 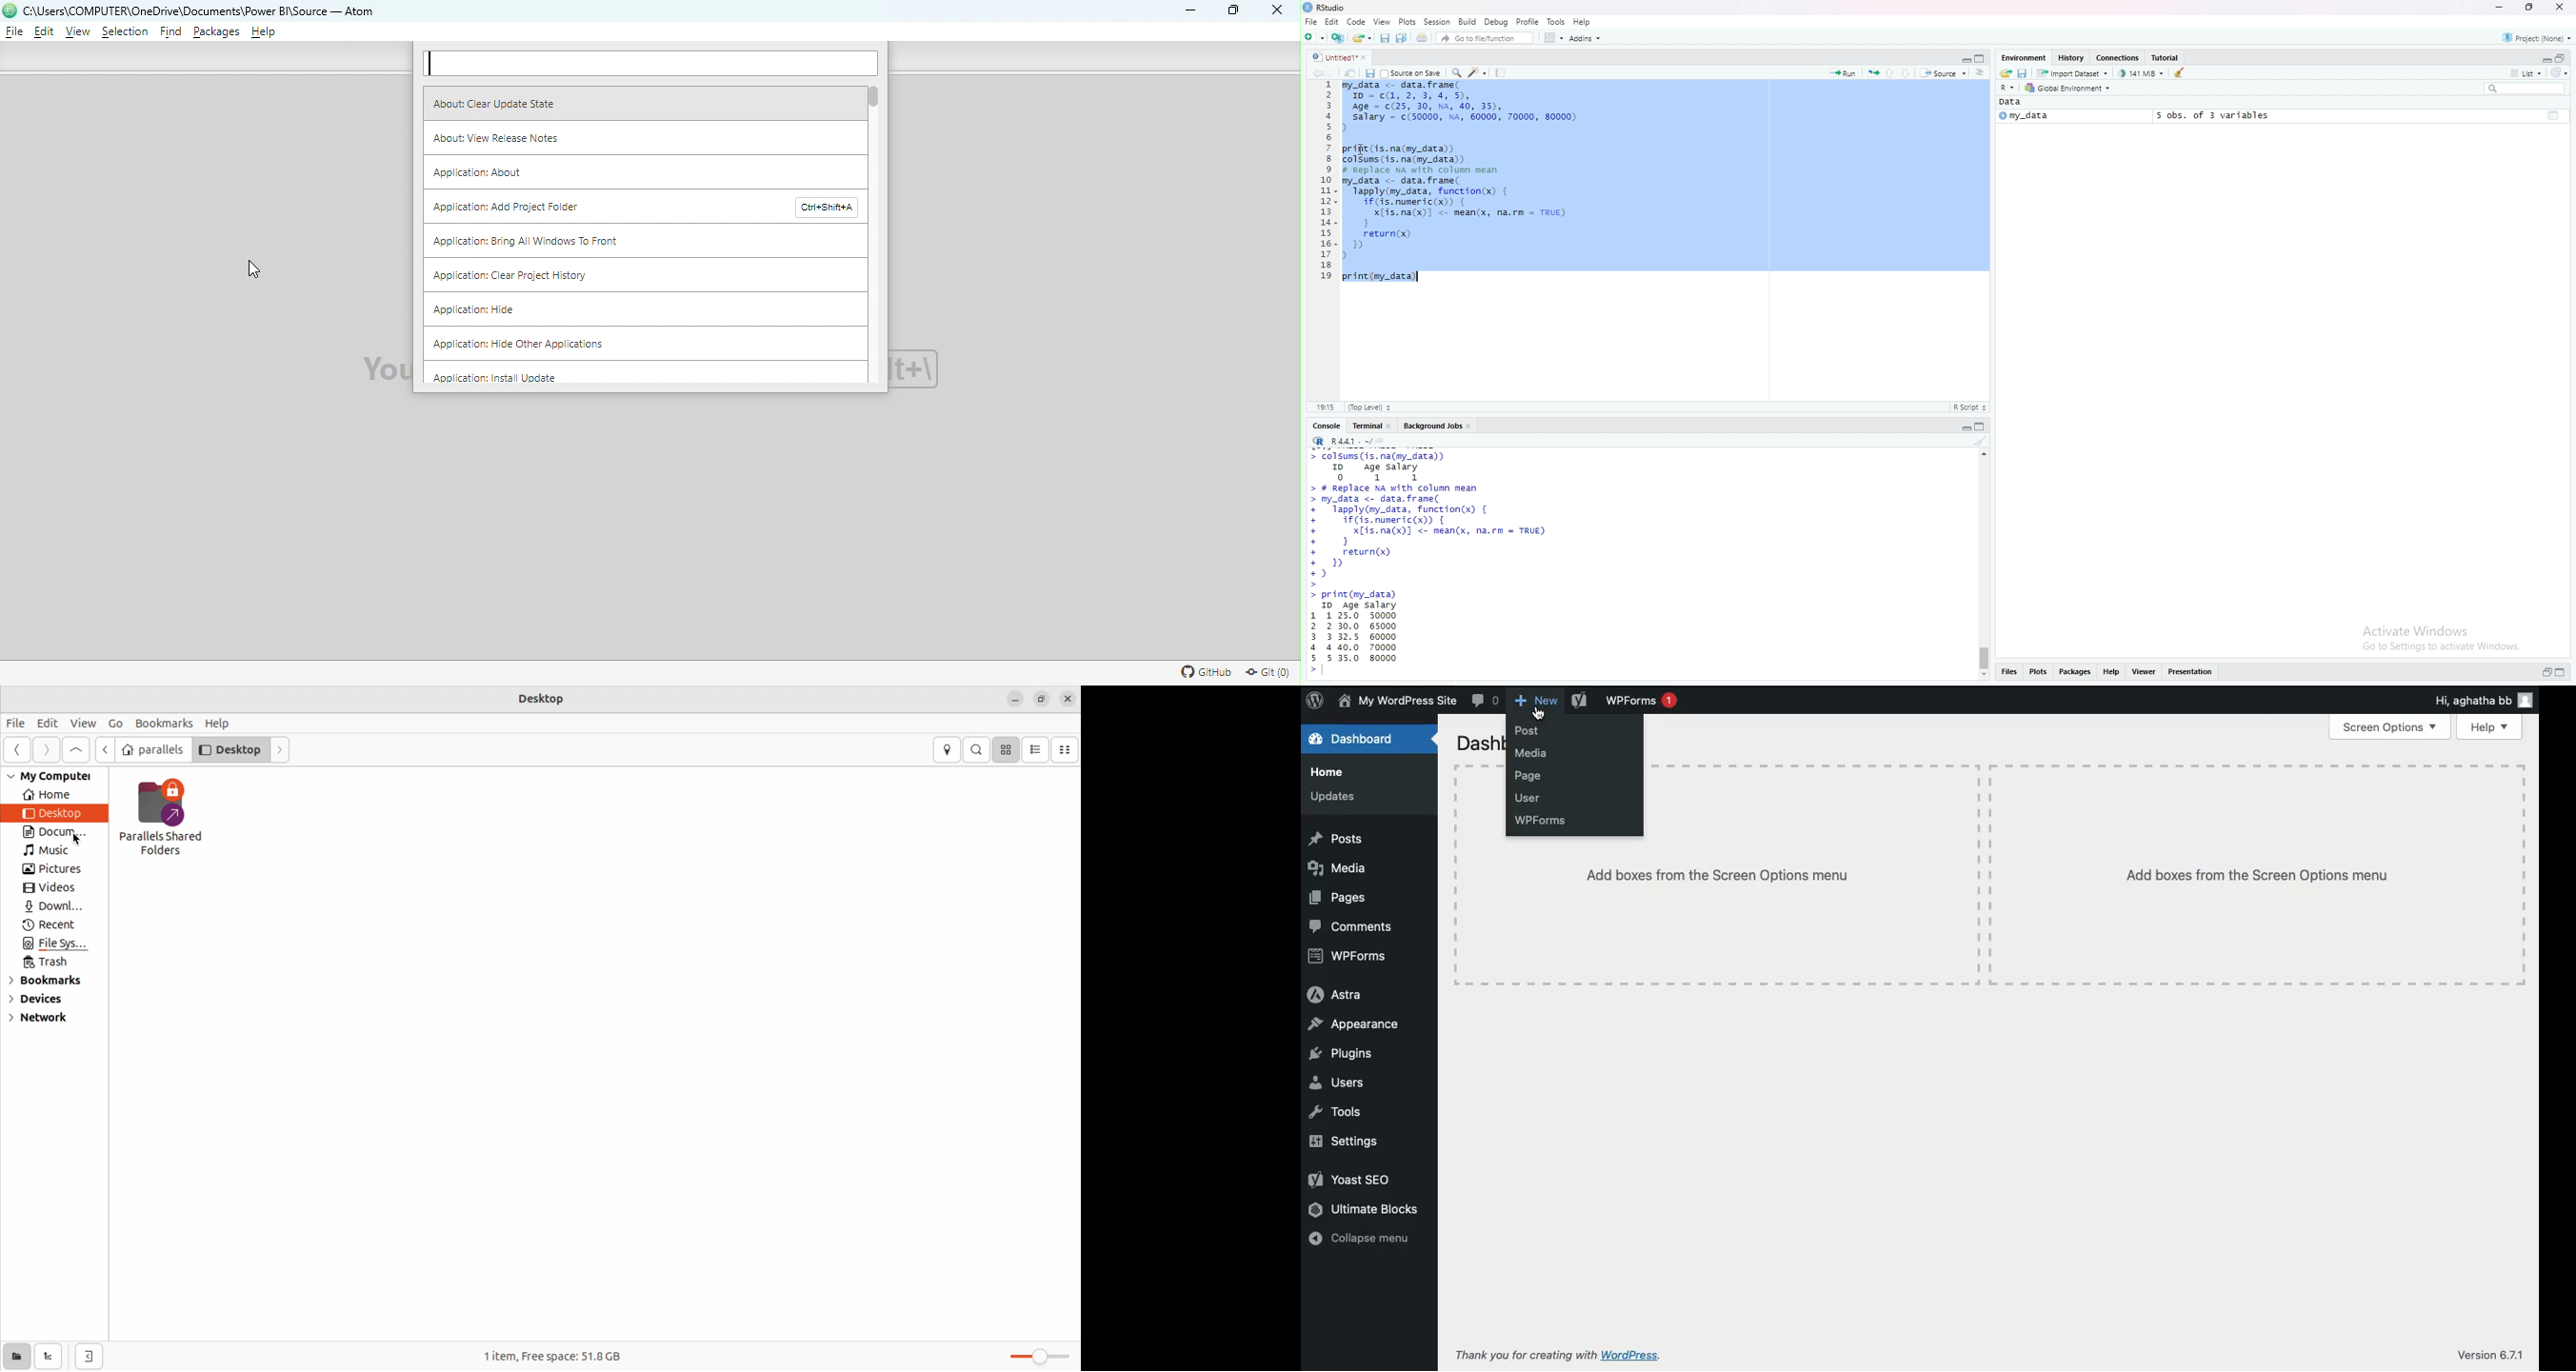 I want to click on connections, so click(x=2119, y=58).